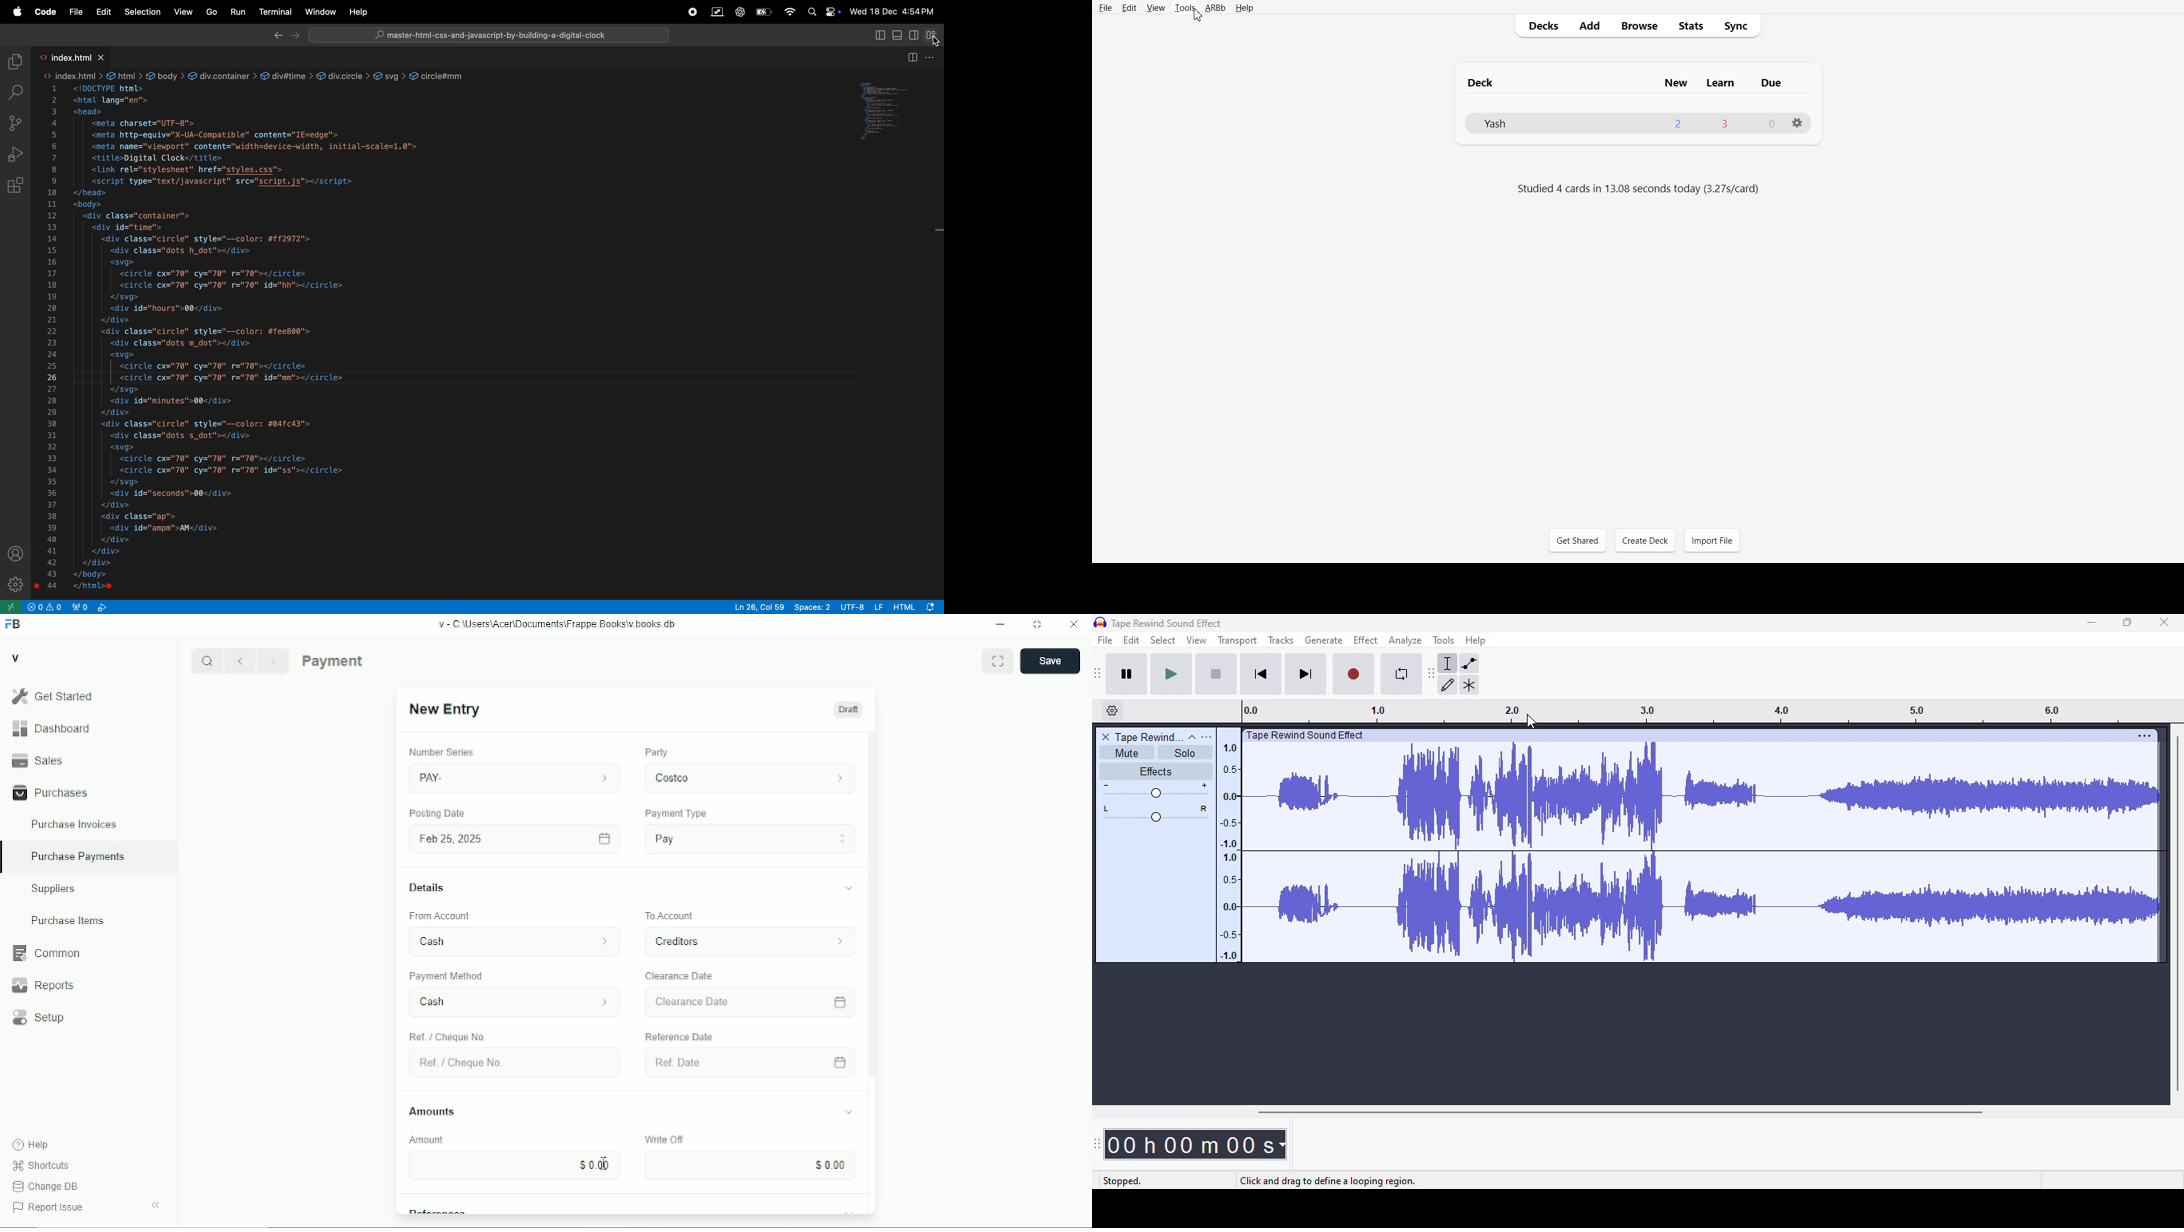  What do you see at coordinates (515, 775) in the screenshot?
I see `PAY.` at bounding box center [515, 775].